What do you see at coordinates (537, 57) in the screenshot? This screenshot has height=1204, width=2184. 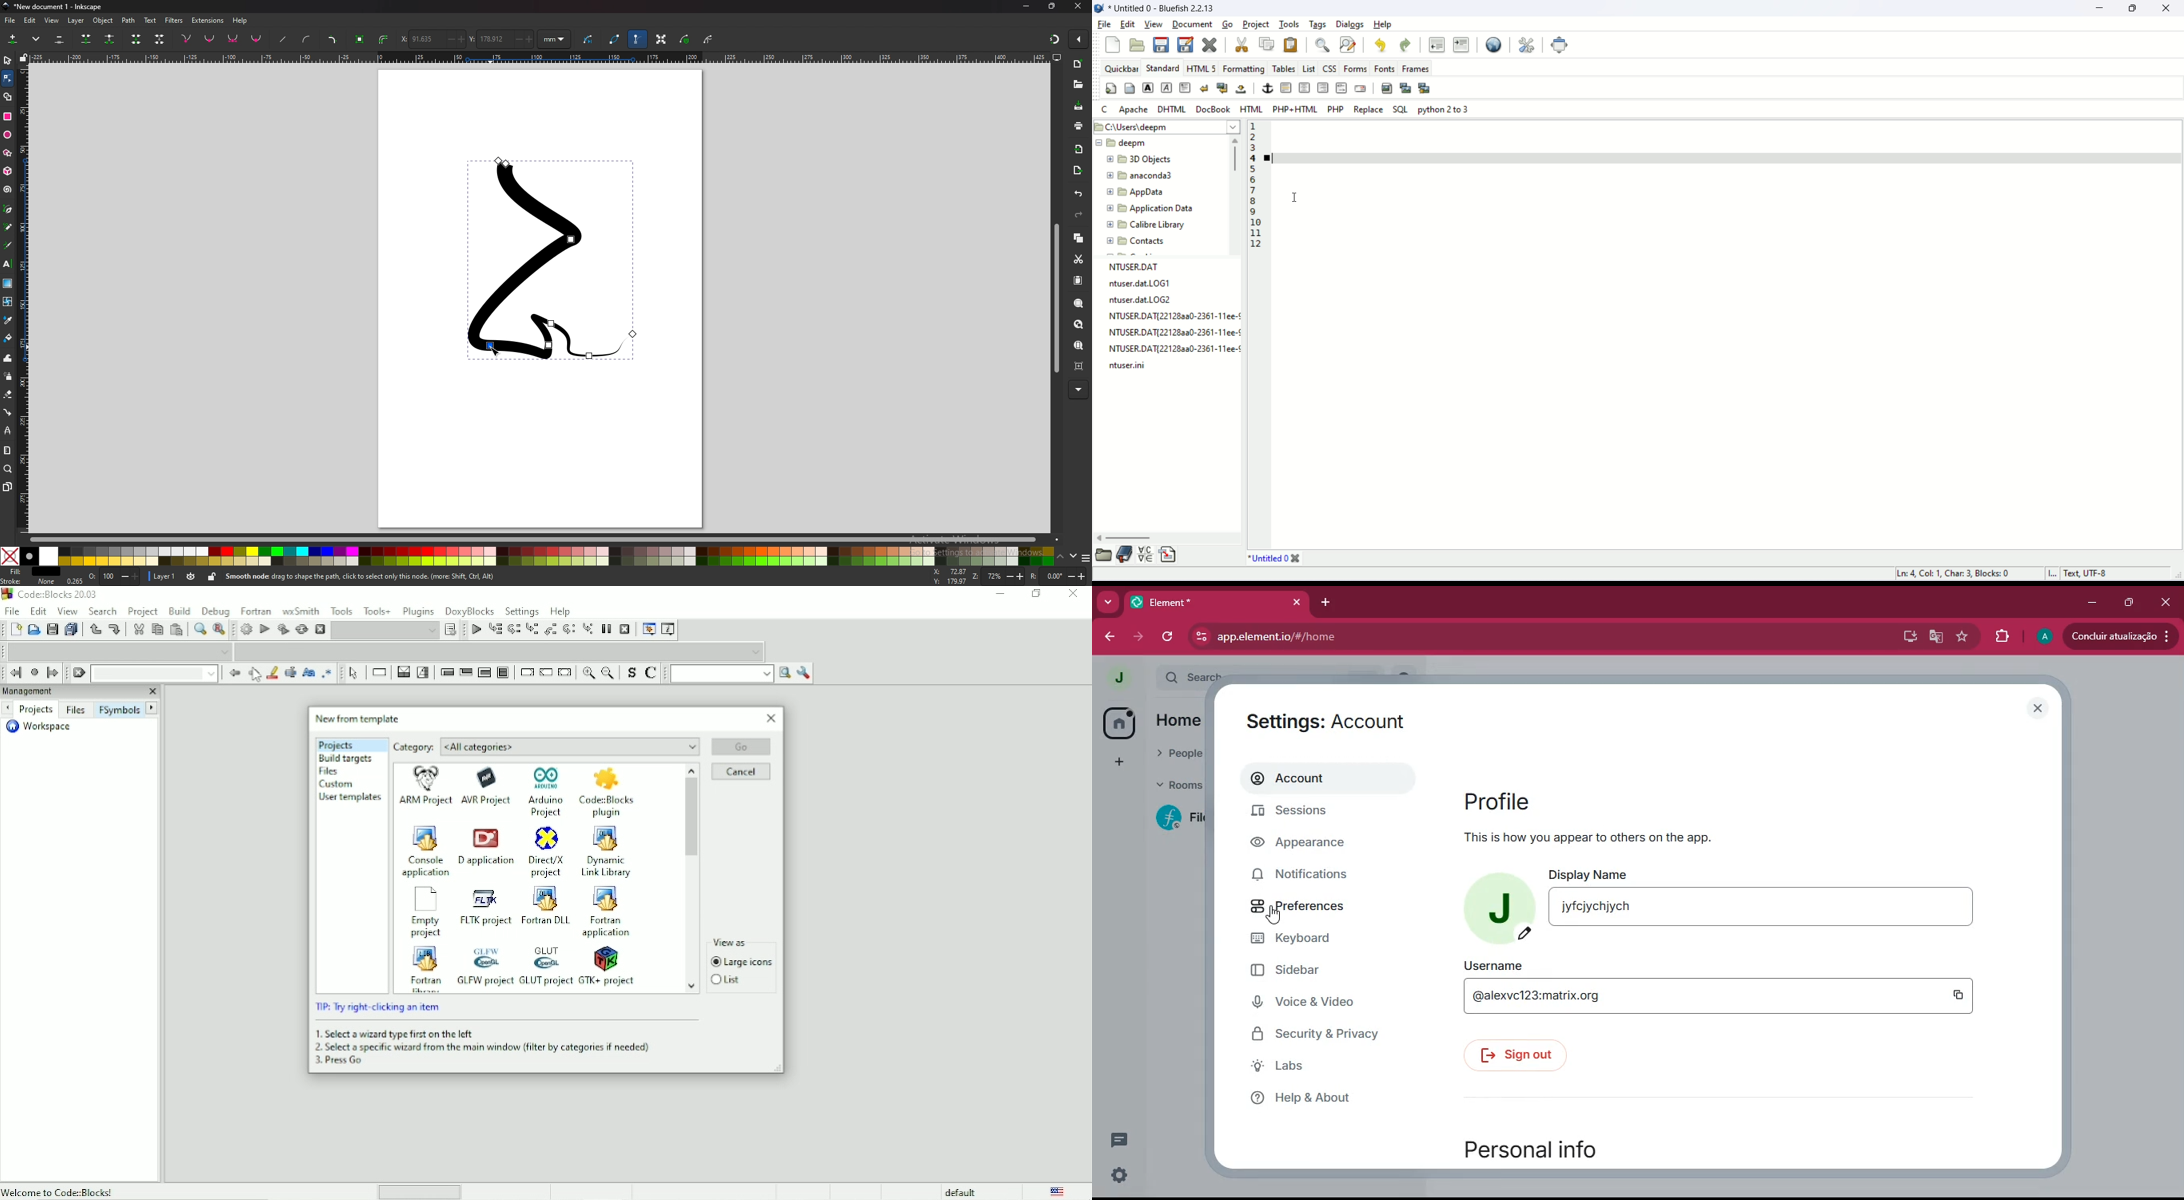 I see `horizontal scale` at bounding box center [537, 57].